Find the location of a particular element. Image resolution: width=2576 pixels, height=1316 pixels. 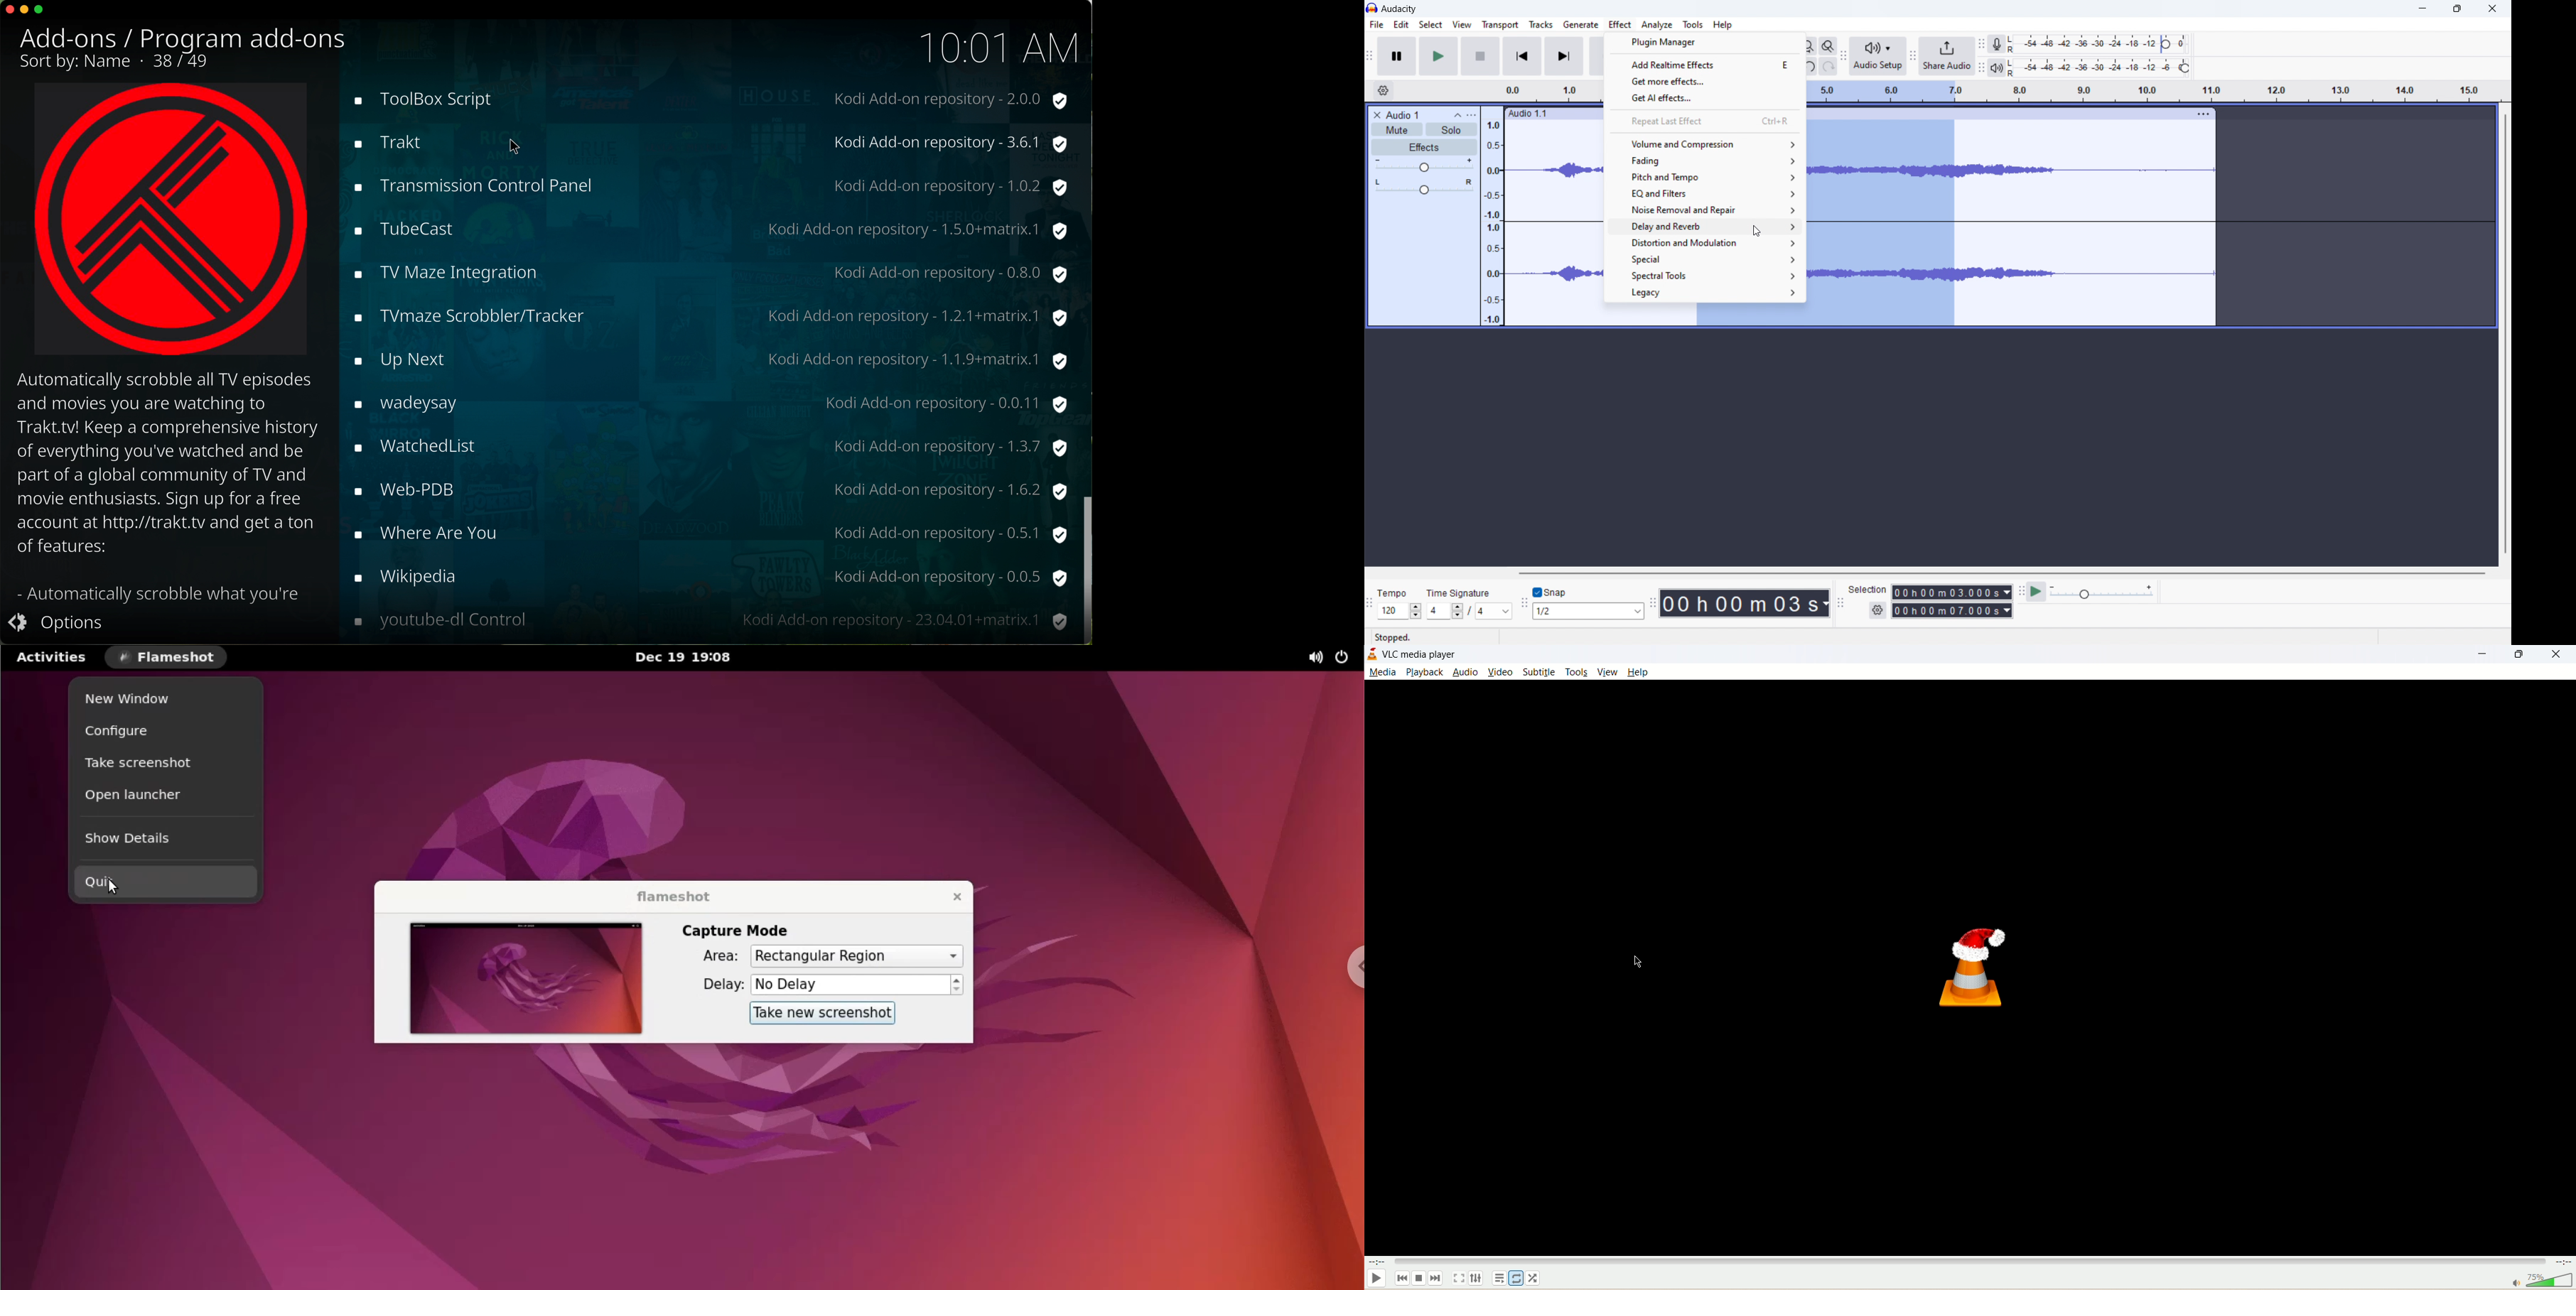

tv maze integration is located at coordinates (705, 272).